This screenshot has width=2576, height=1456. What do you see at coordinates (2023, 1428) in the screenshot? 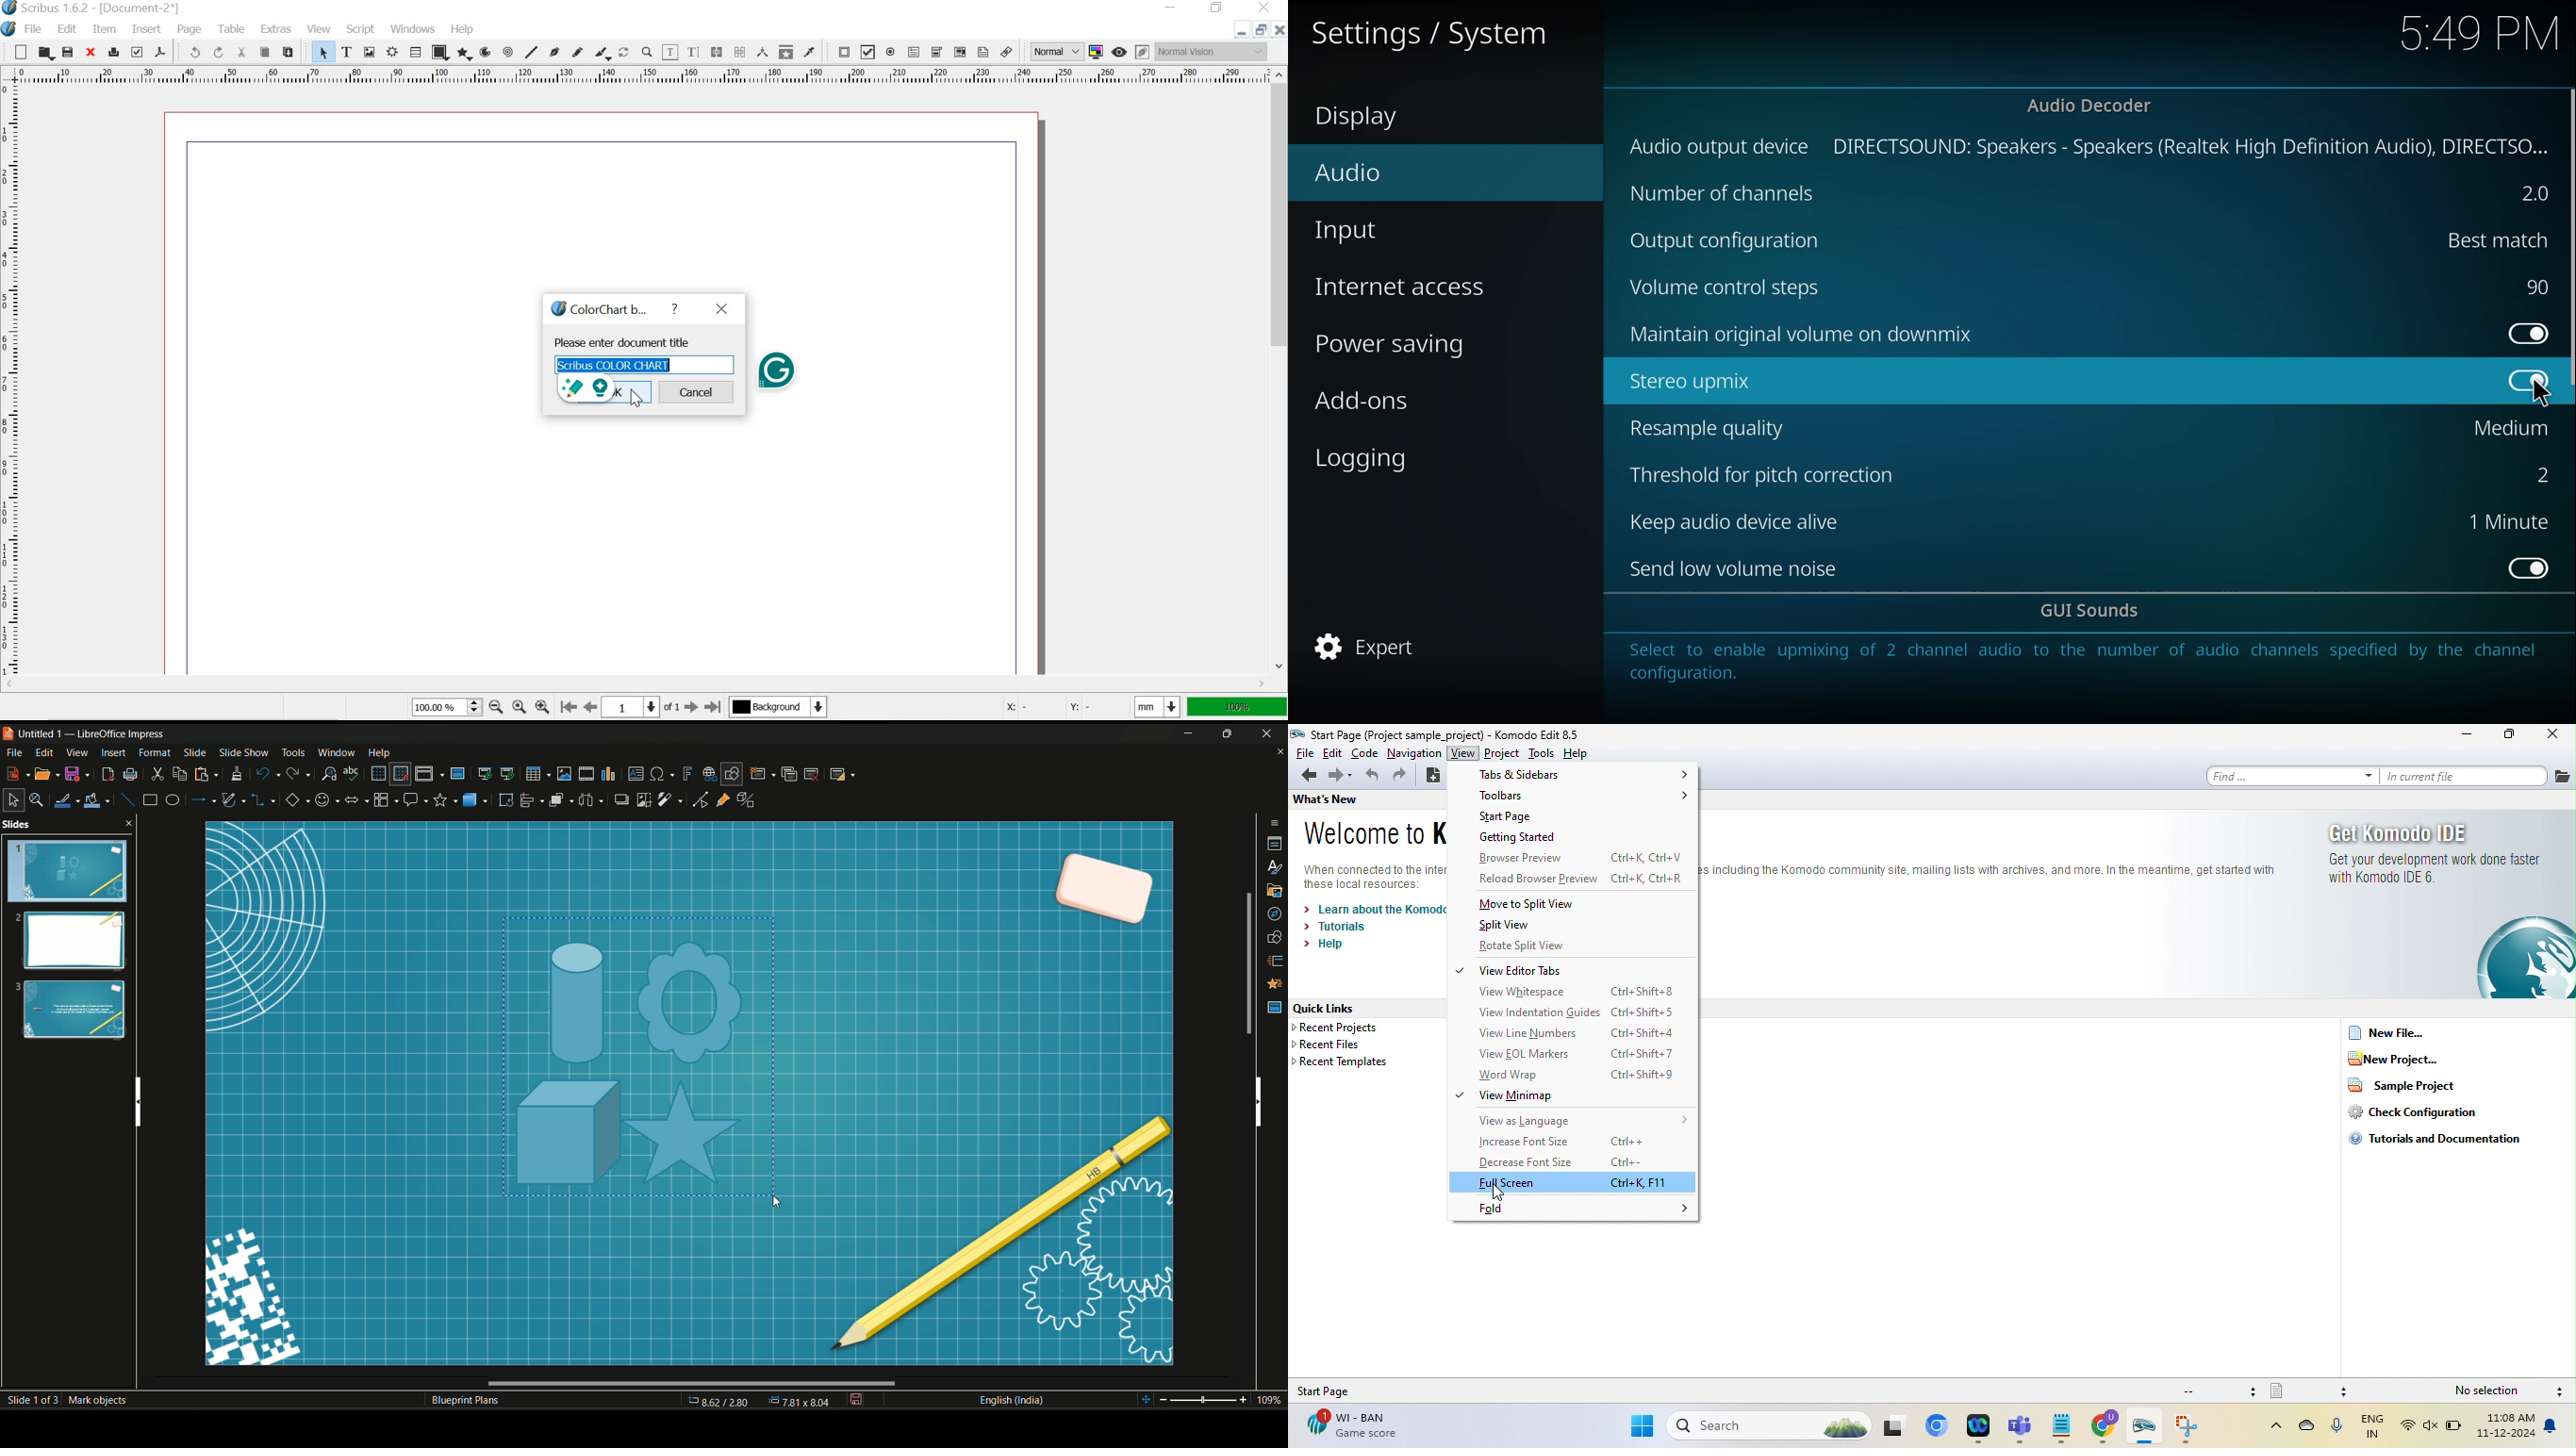
I see `apps on taskbar` at bounding box center [2023, 1428].